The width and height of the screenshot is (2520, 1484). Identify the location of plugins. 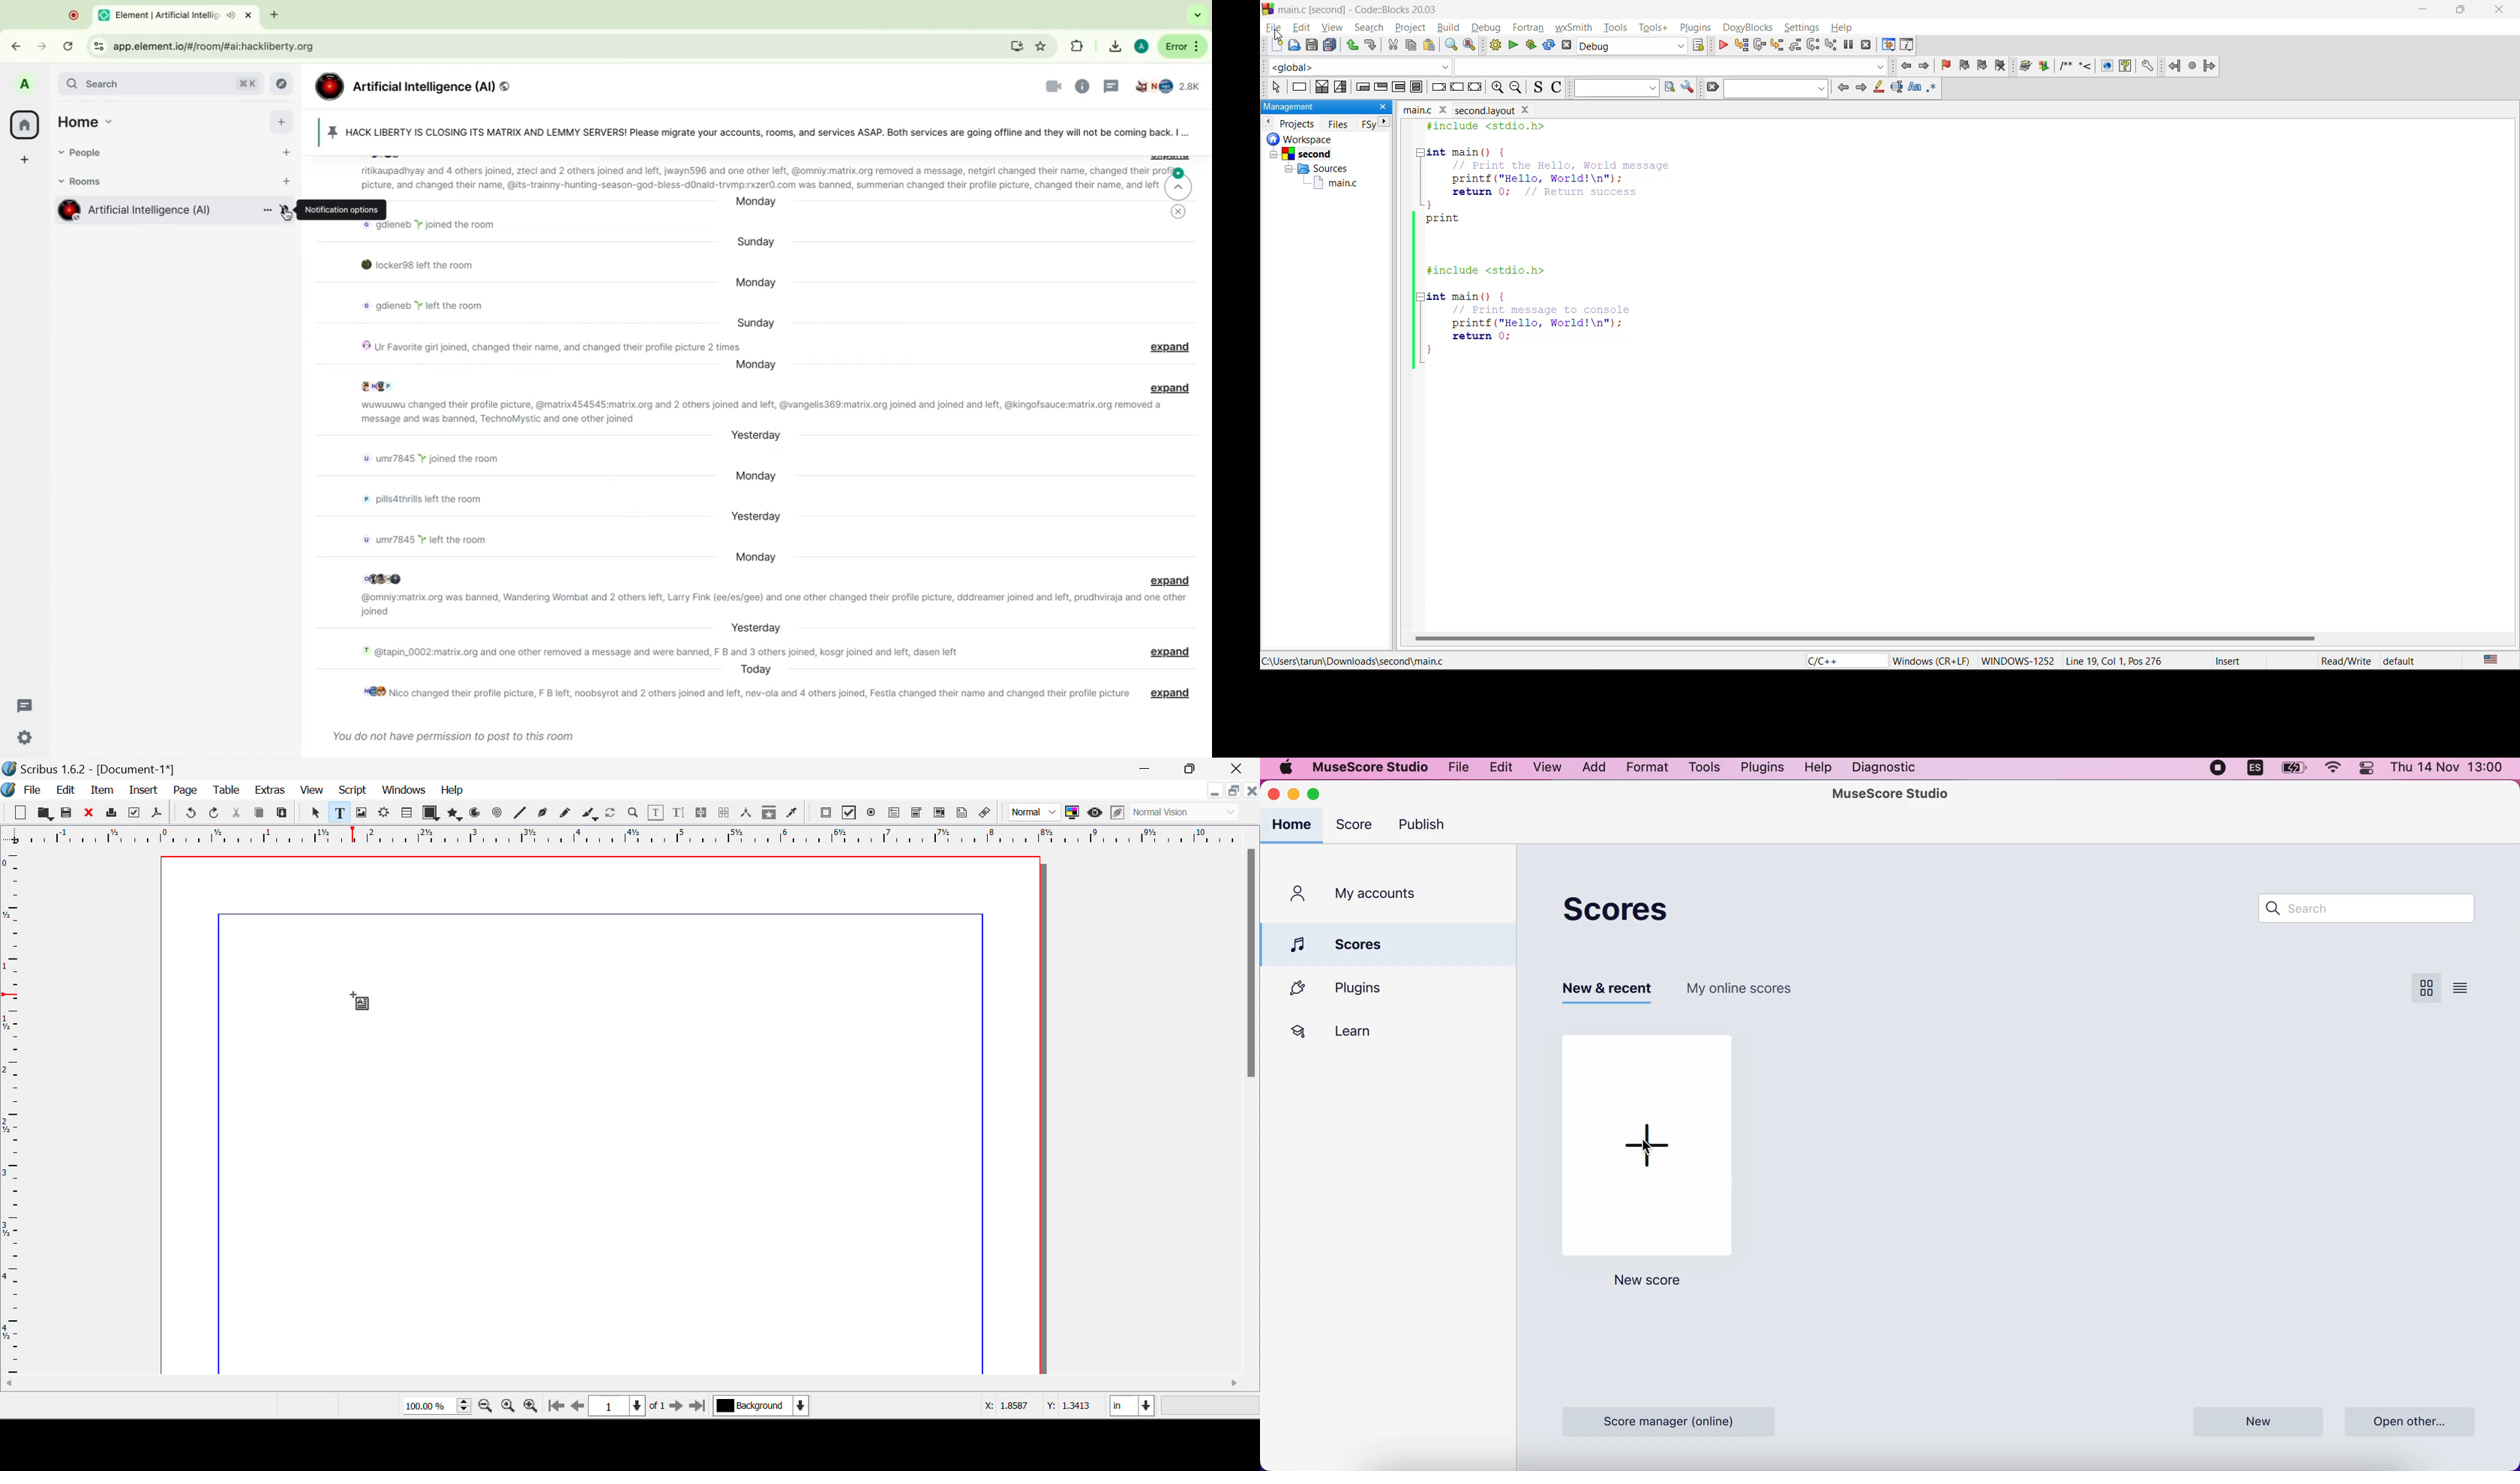
(1697, 28).